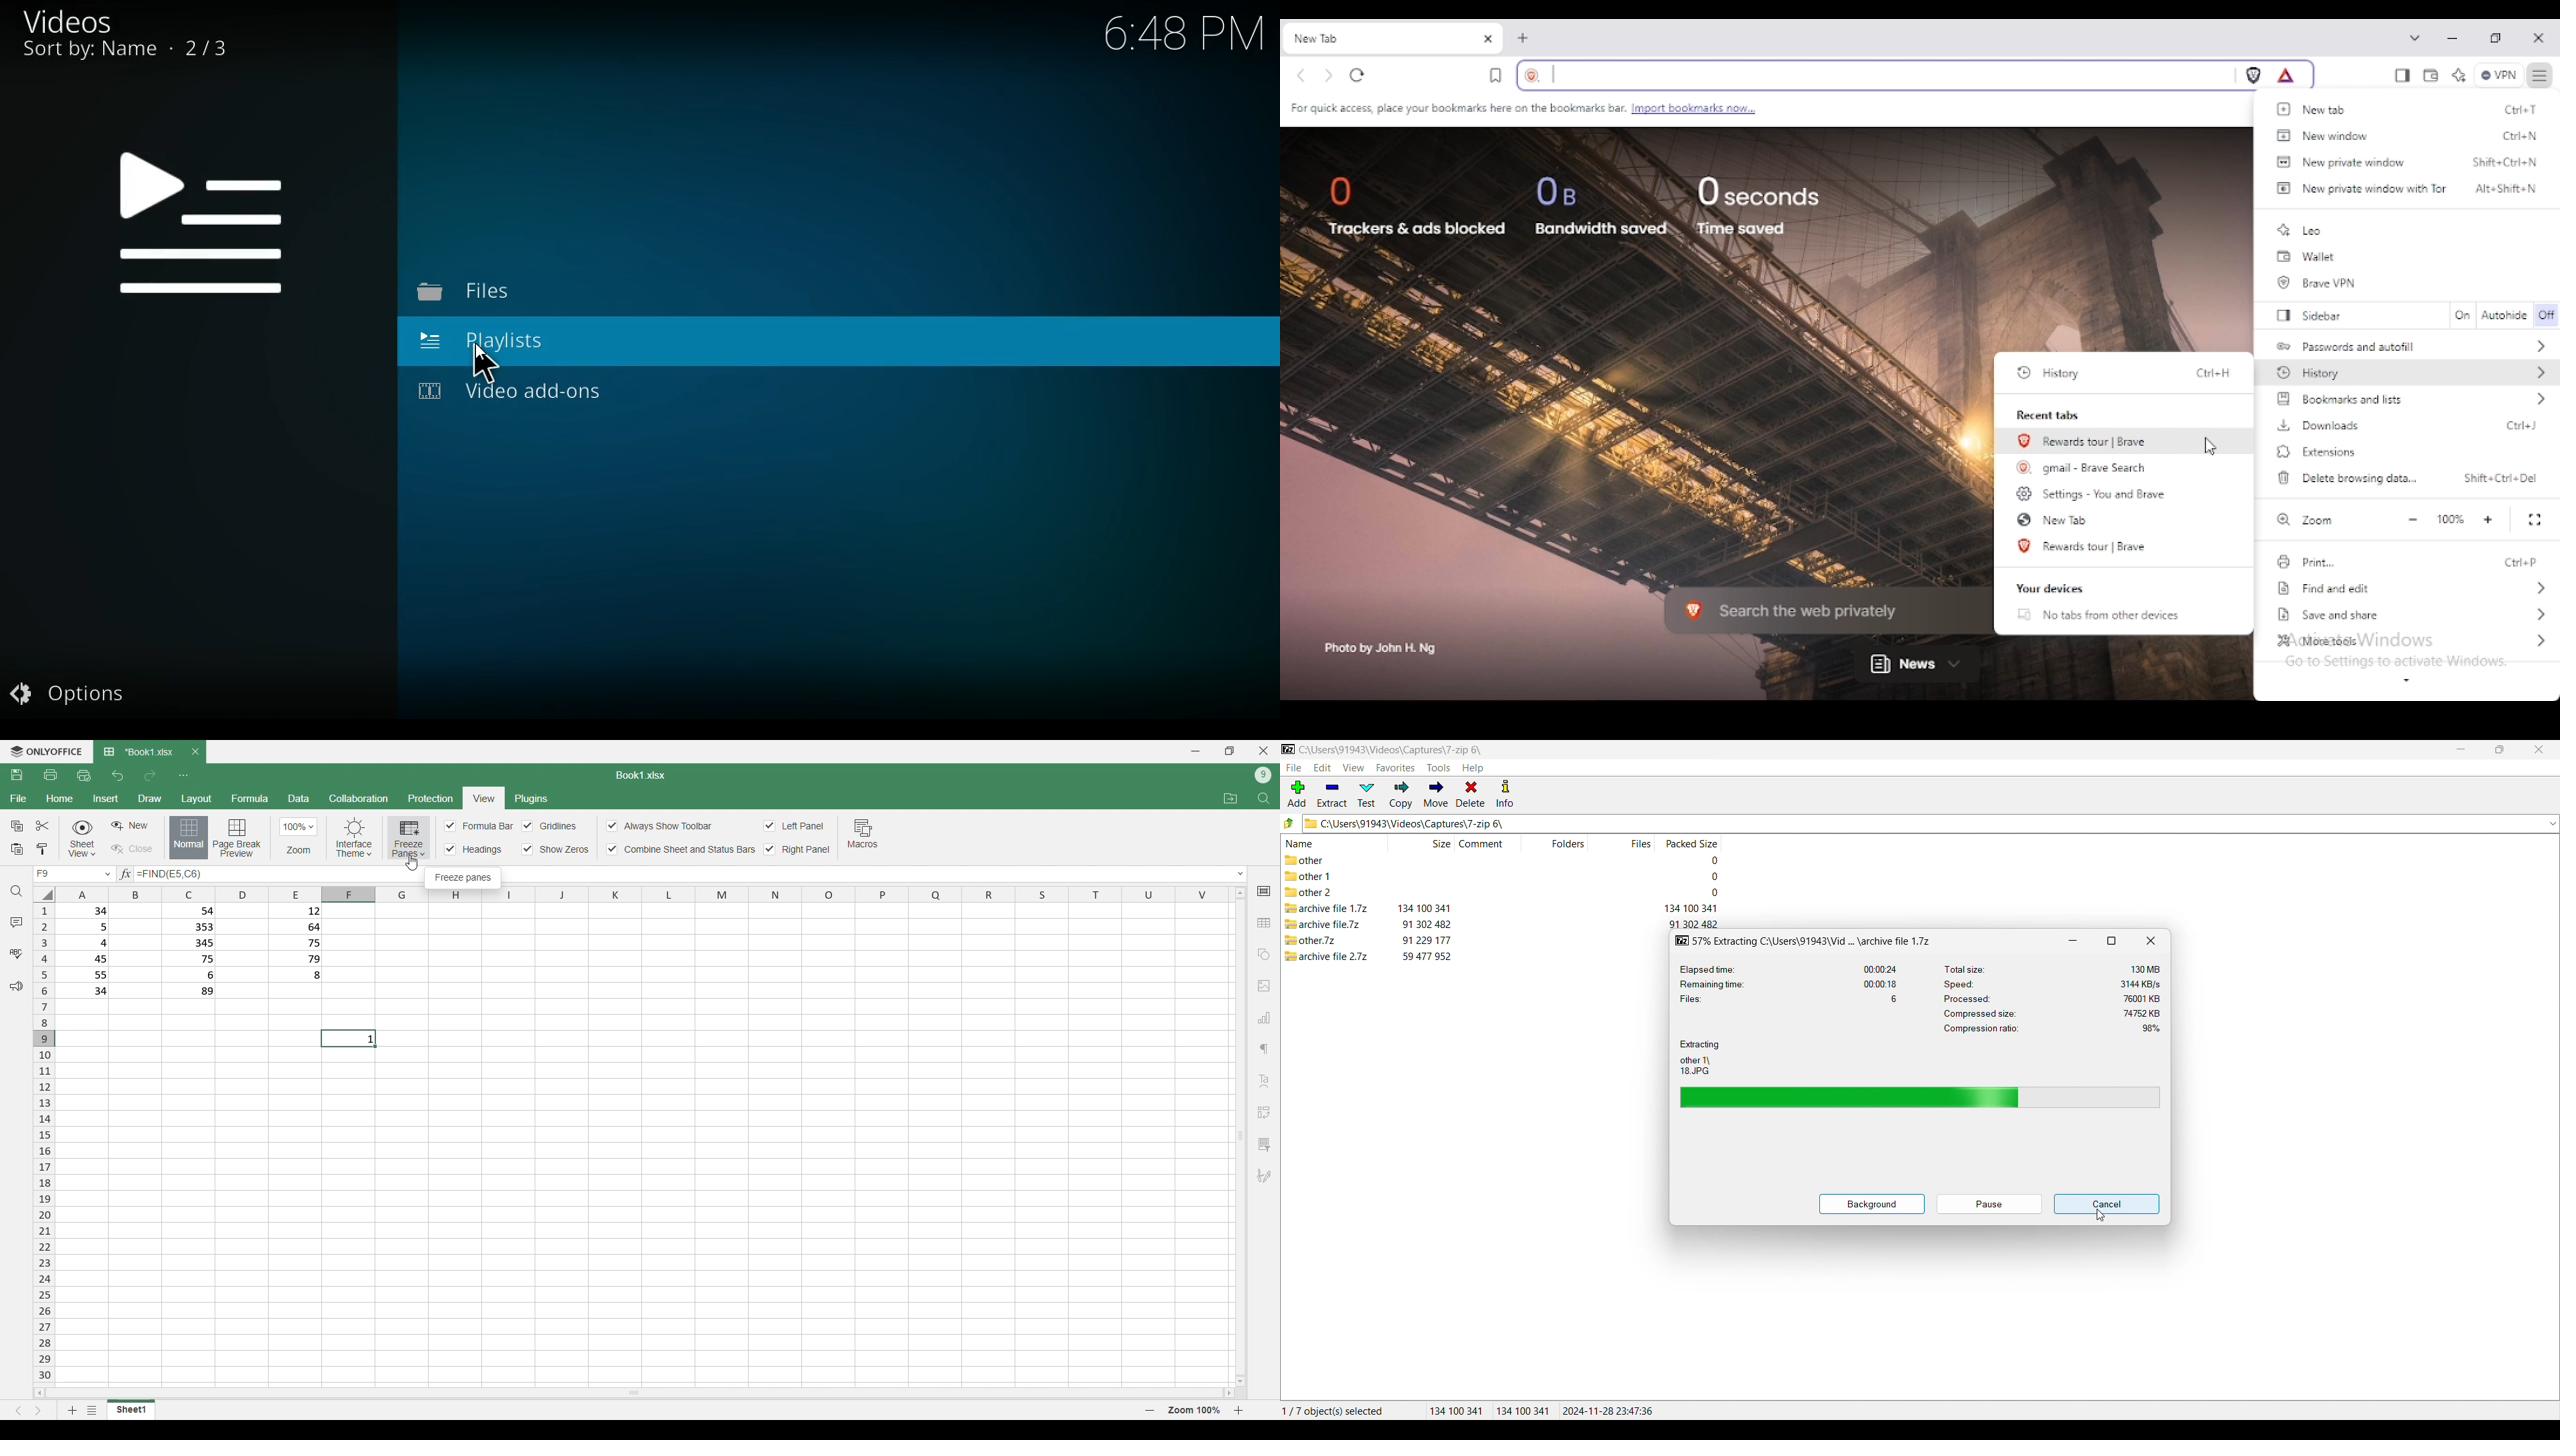 Image resolution: width=2576 pixels, height=1456 pixels. What do you see at coordinates (647, 895) in the screenshot?
I see `Indicates columns` at bounding box center [647, 895].